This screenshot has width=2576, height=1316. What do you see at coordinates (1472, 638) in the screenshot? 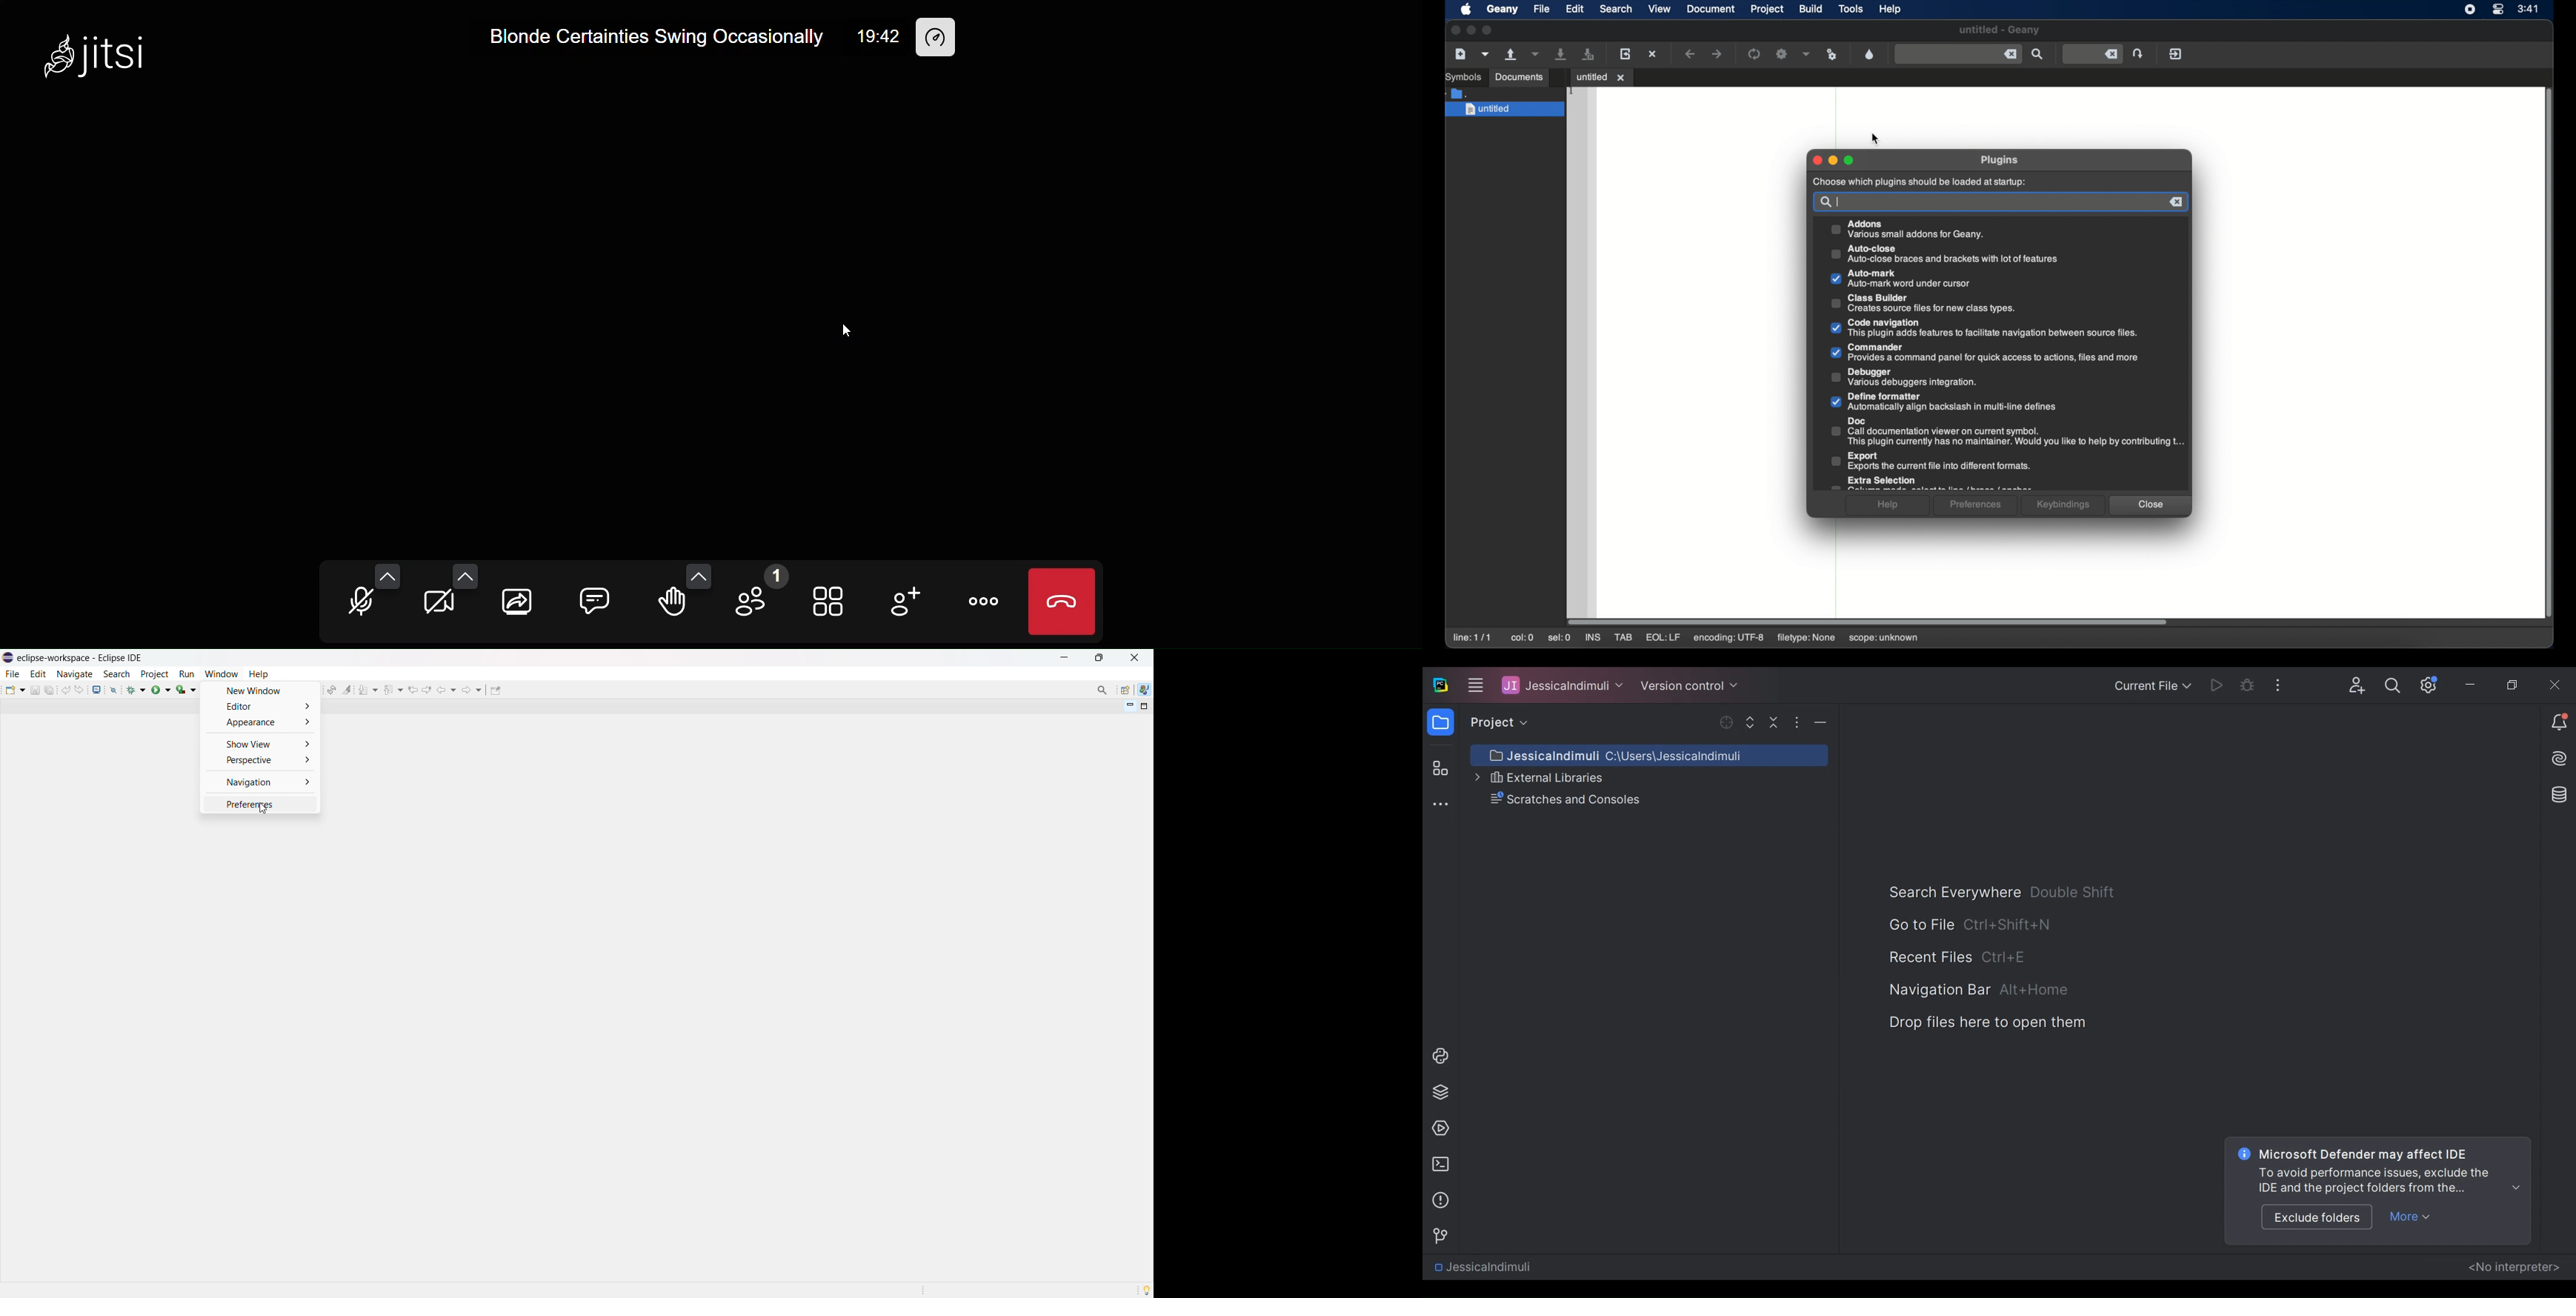
I see `line: 1/1` at bounding box center [1472, 638].